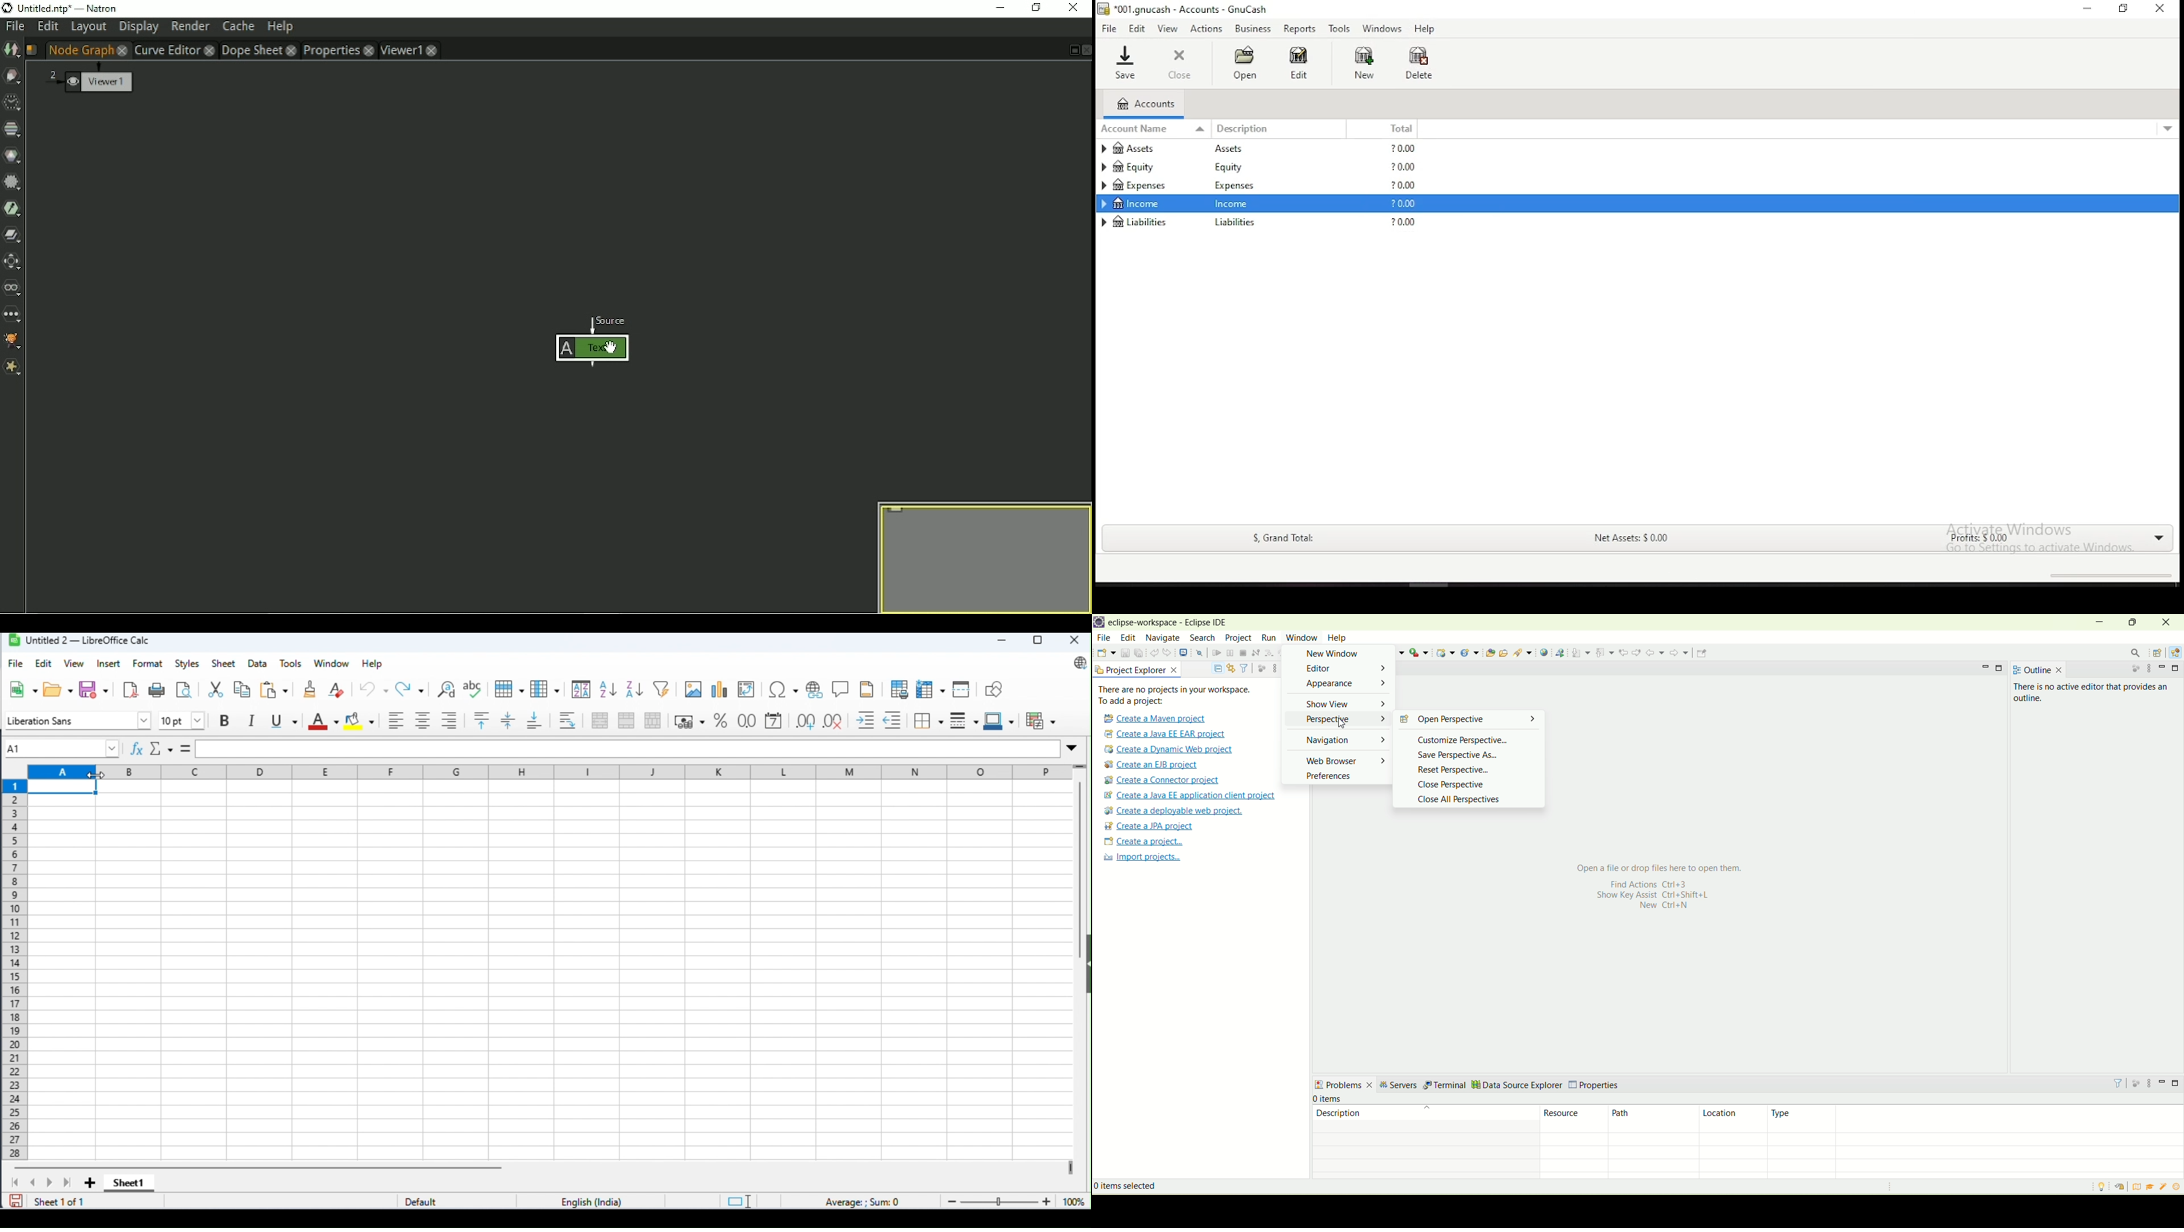 Image resolution: width=2184 pixels, height=1232 pixels. Describe the element at coordinates (509, 720) in the screenshot. I see `enter vertically` at that location.